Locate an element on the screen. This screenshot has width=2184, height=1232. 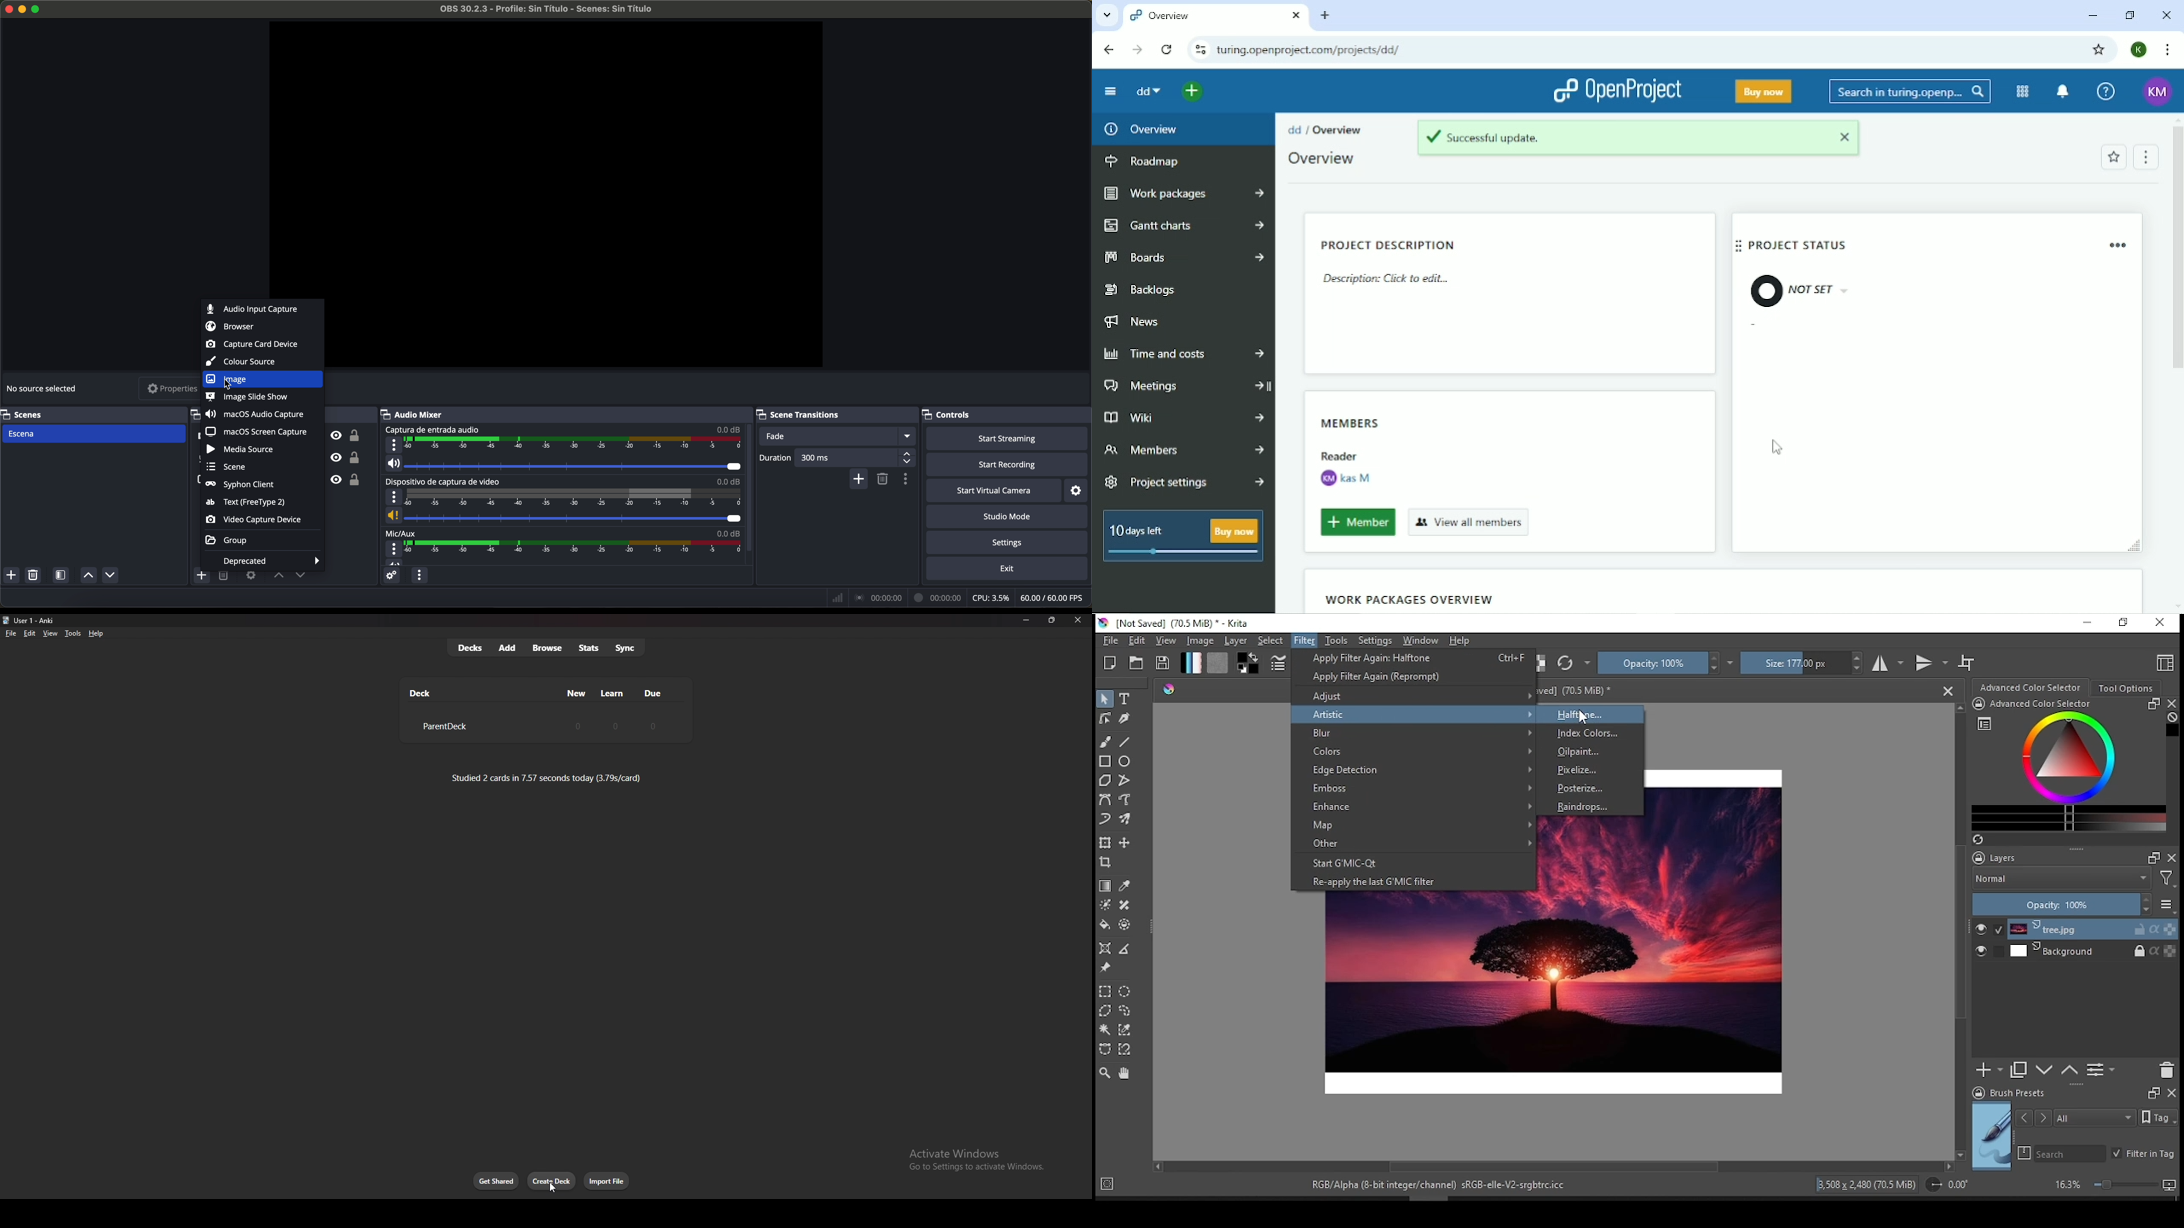
0 is located at coordinates (578, 725).